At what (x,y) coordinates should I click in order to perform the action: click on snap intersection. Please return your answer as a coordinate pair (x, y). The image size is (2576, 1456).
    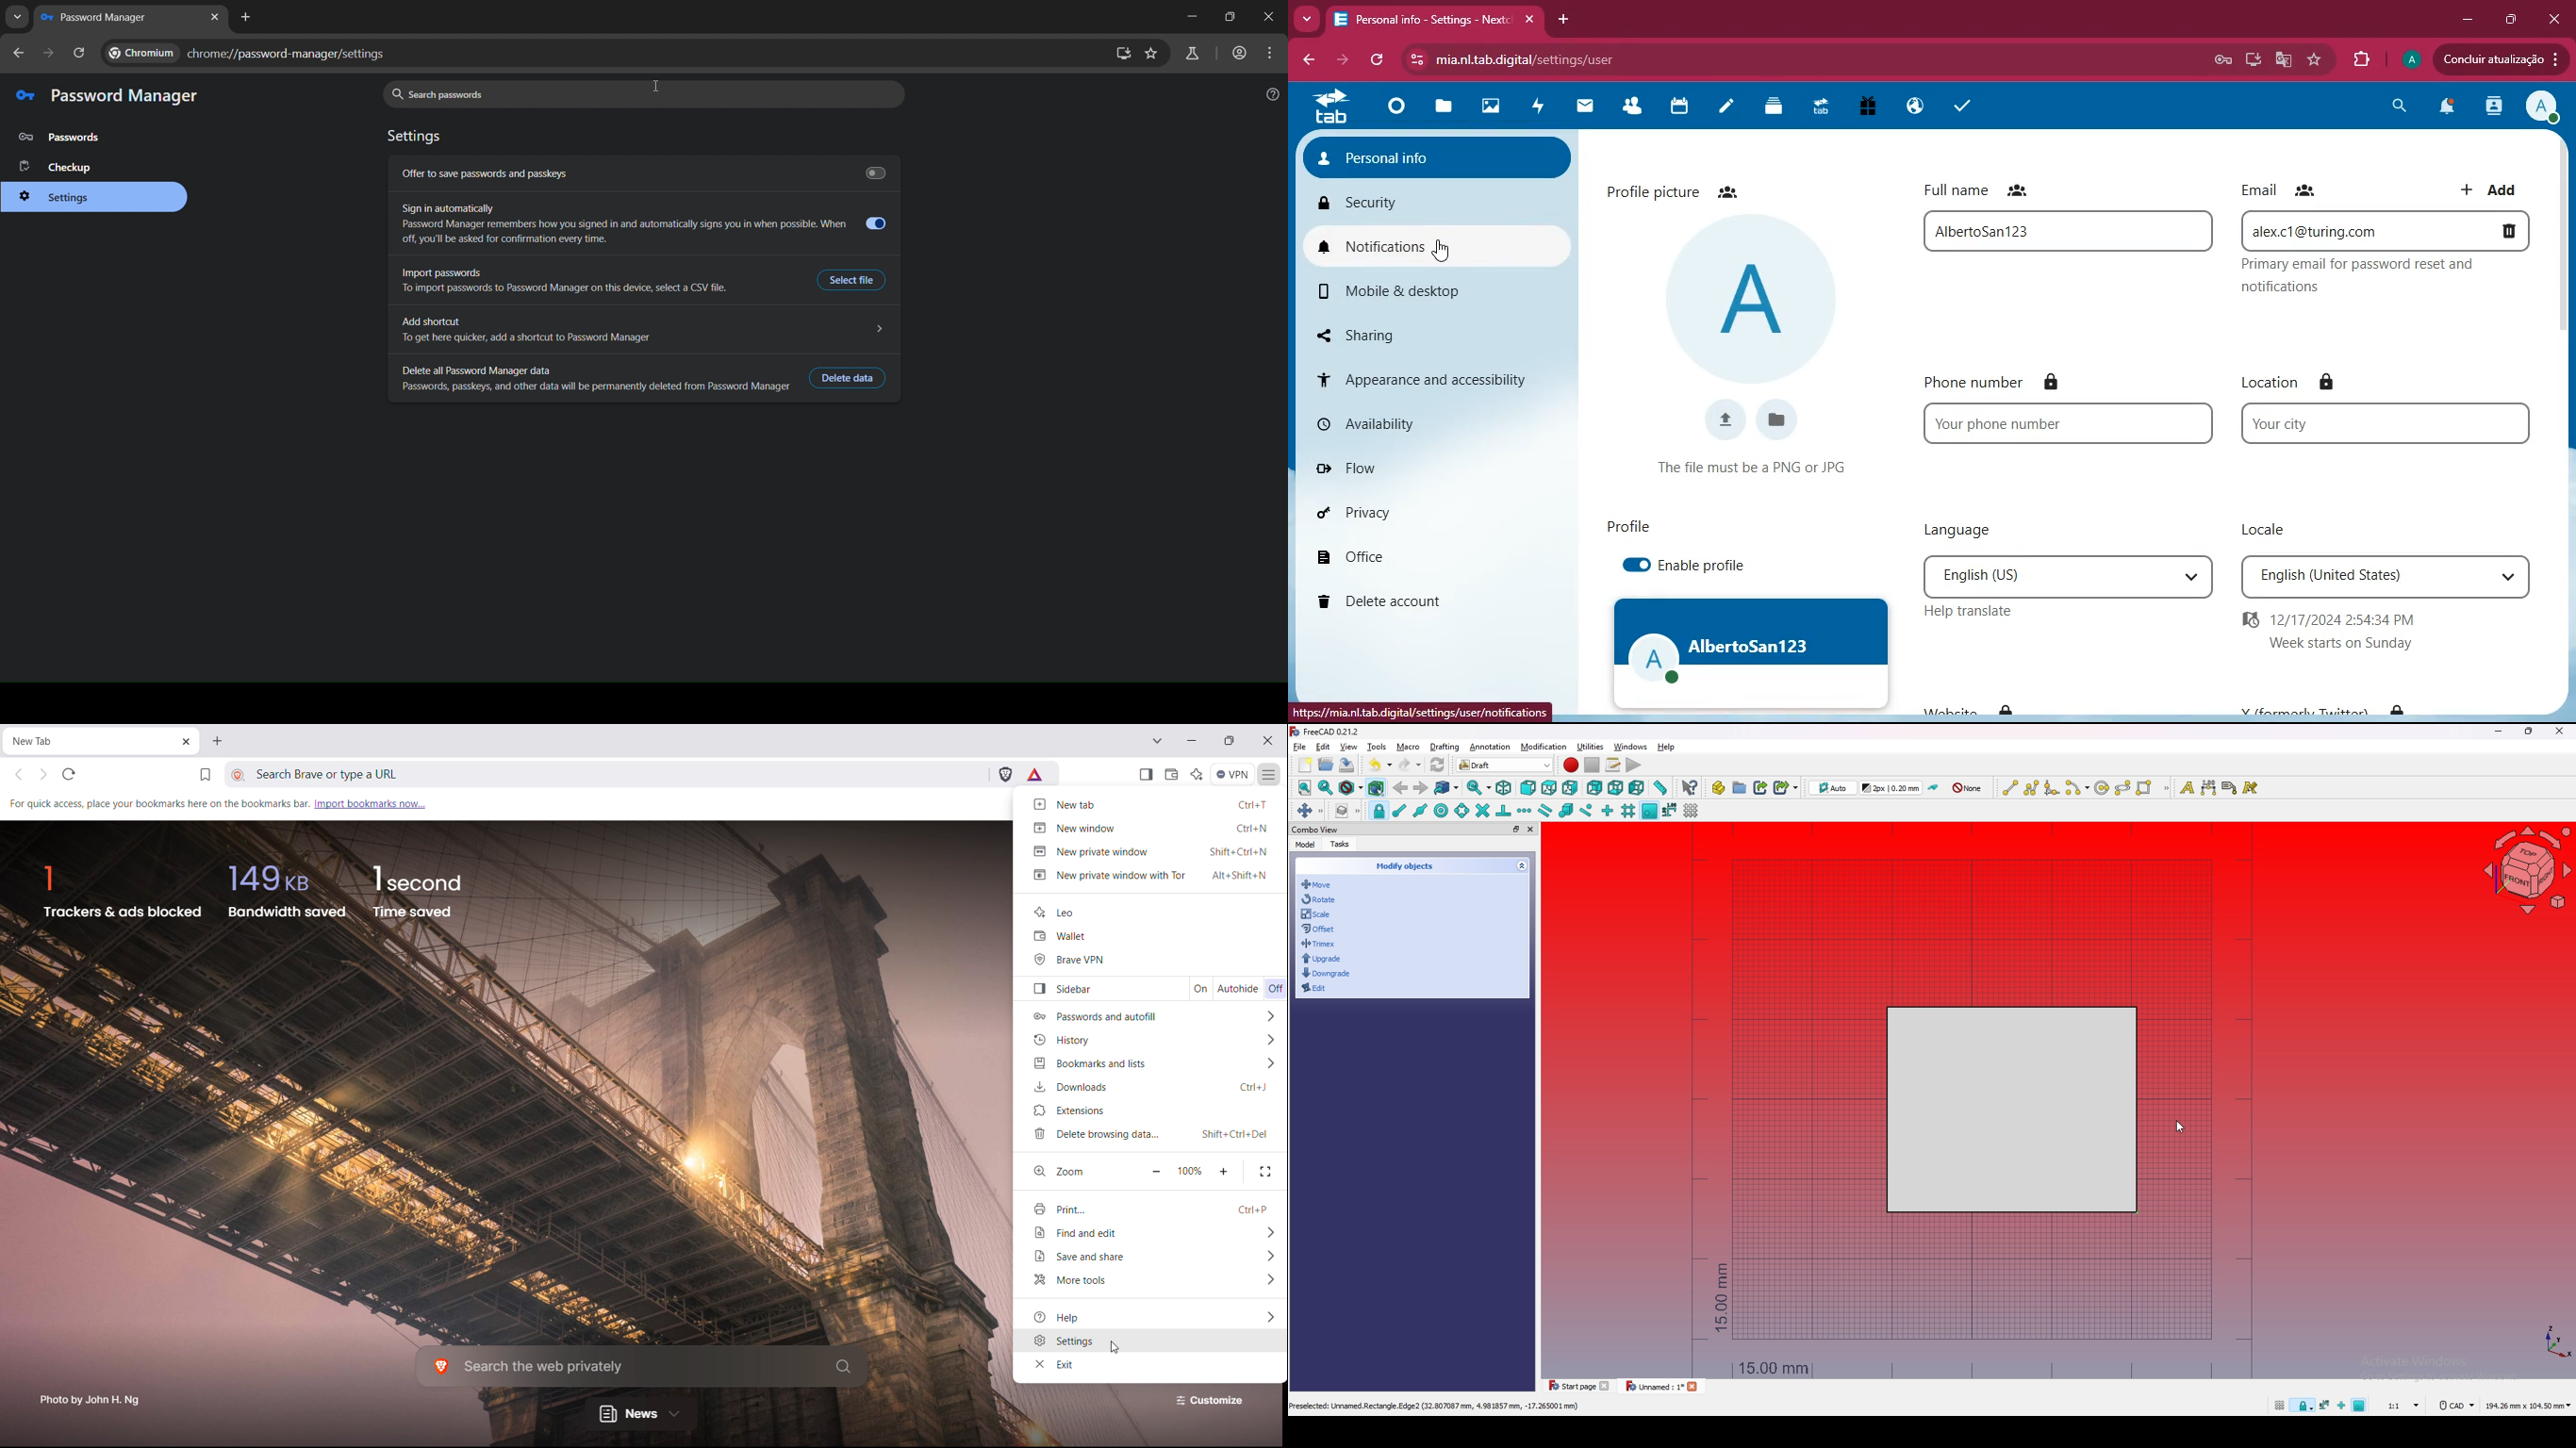
    Looking at the image, I should click on (1481, 811).